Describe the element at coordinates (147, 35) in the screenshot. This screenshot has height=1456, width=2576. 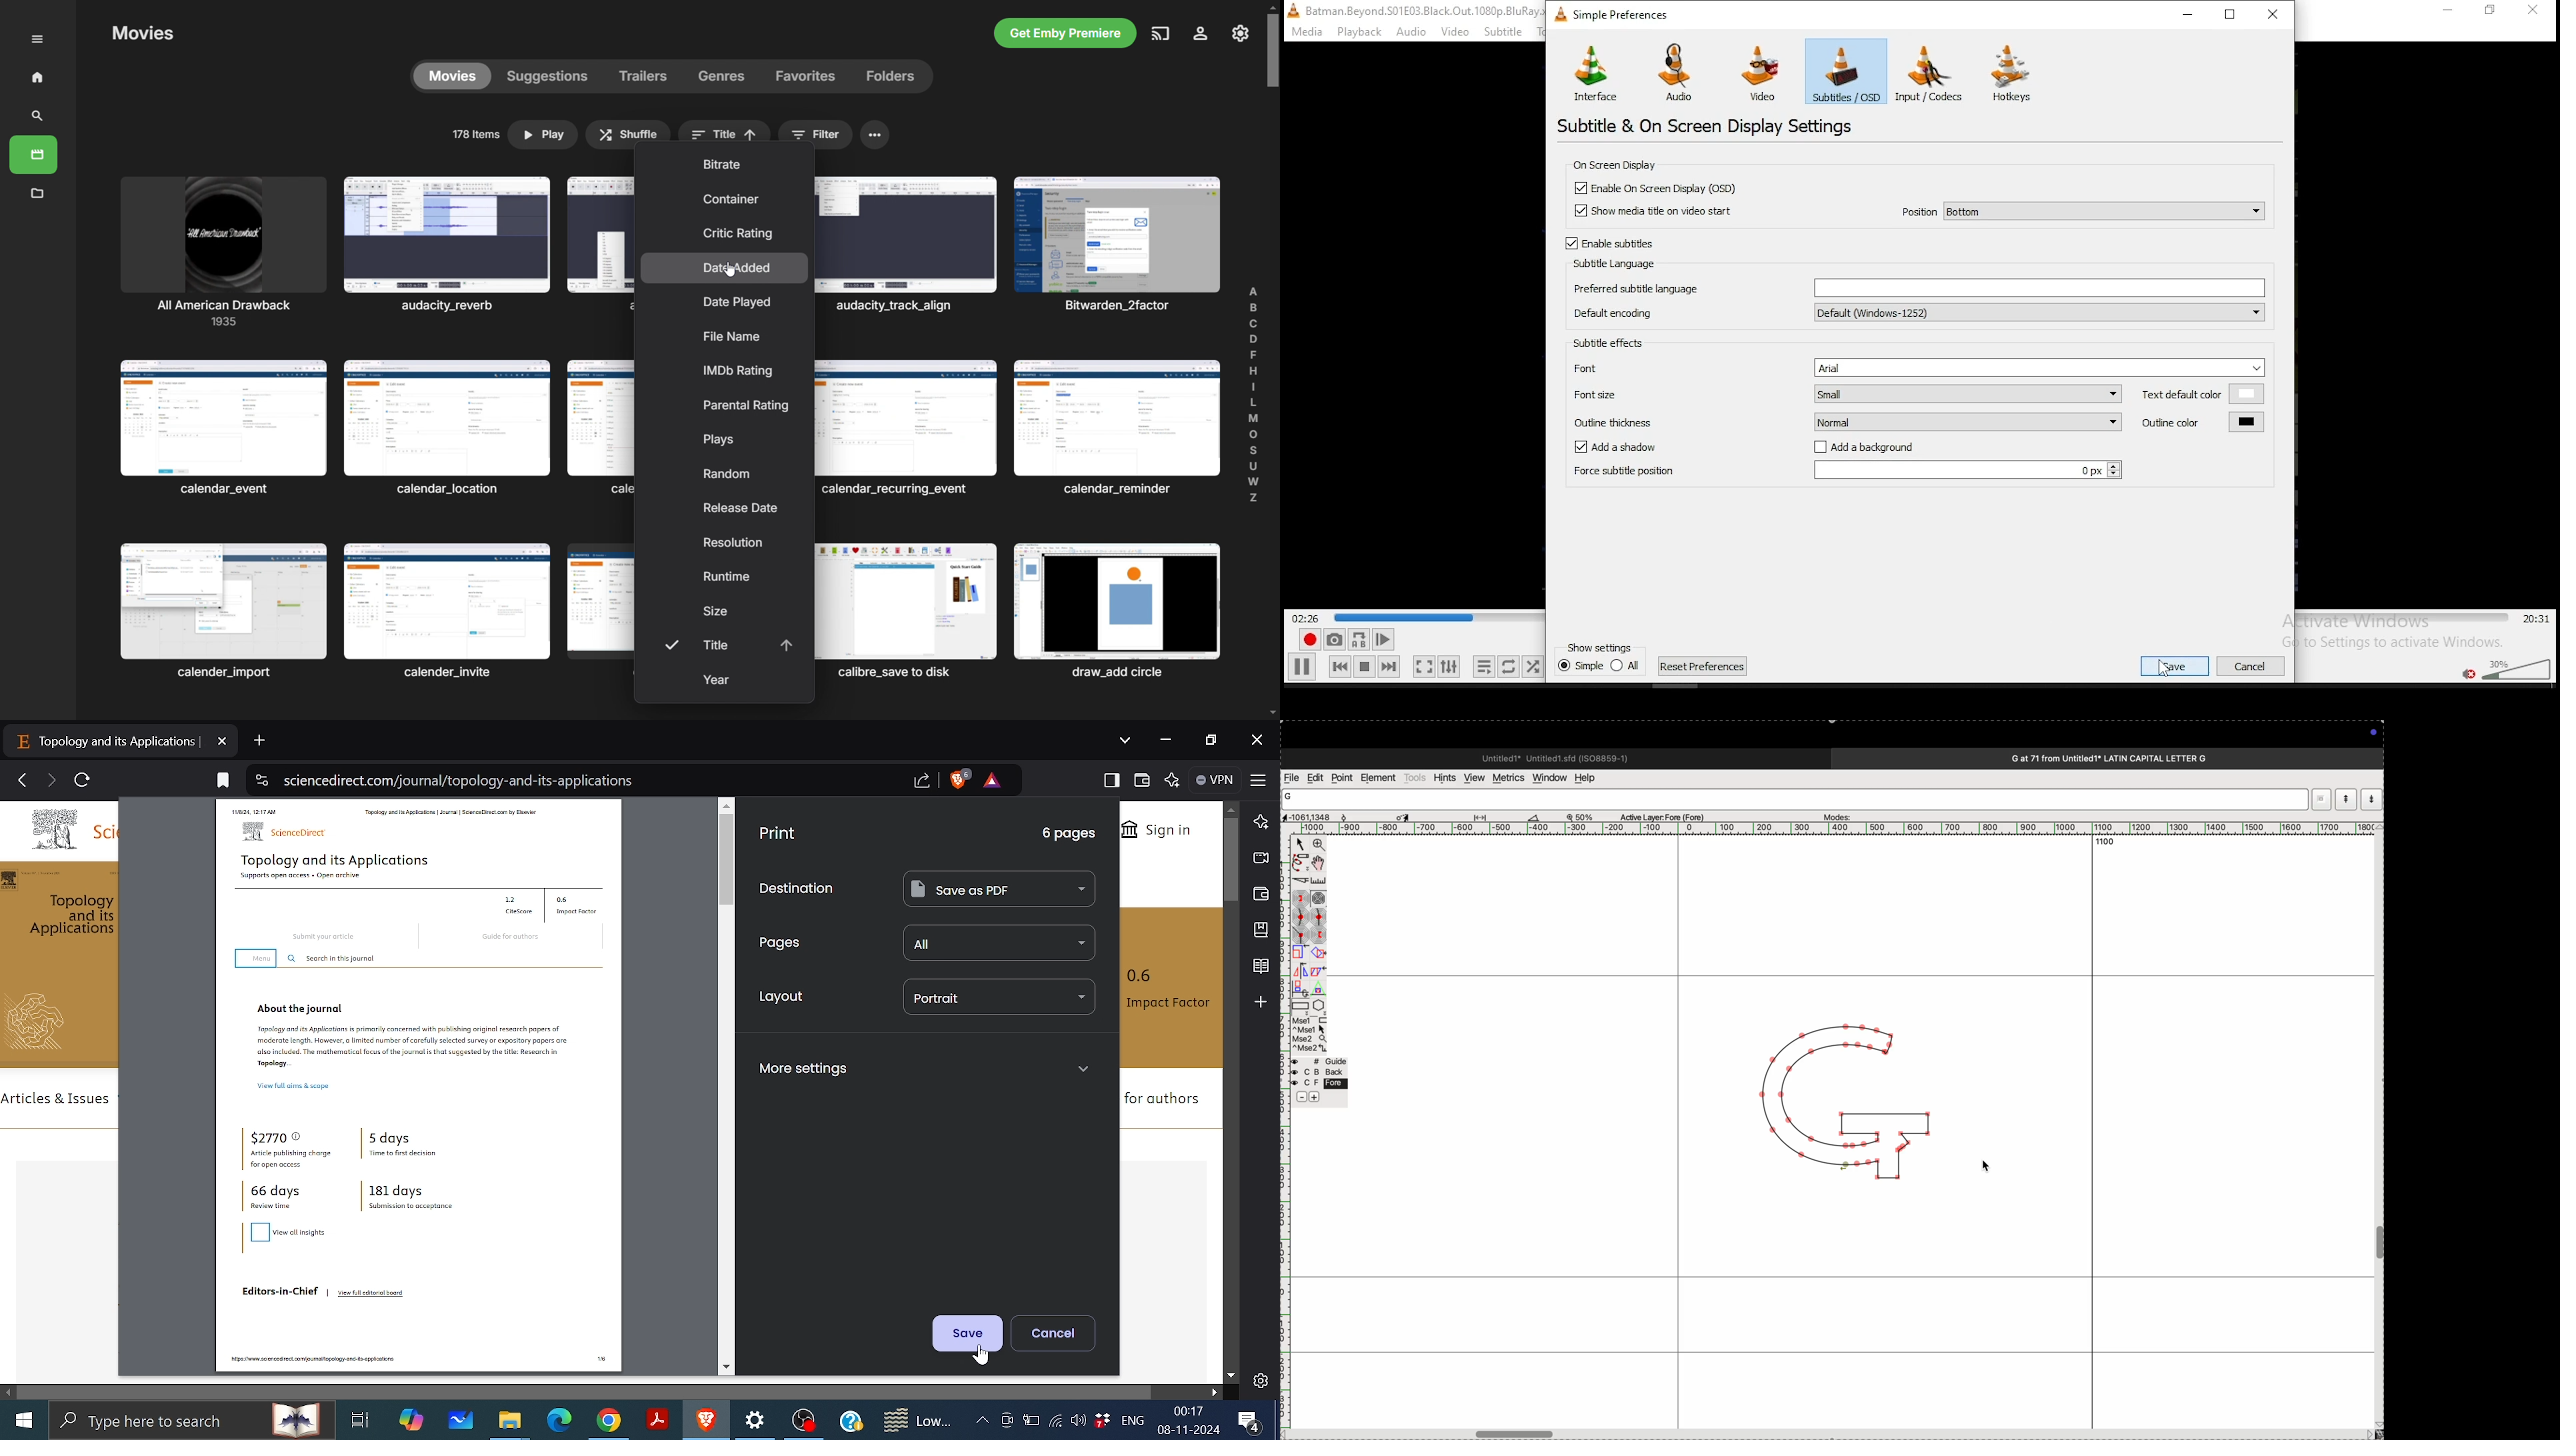
I see `` at that location.